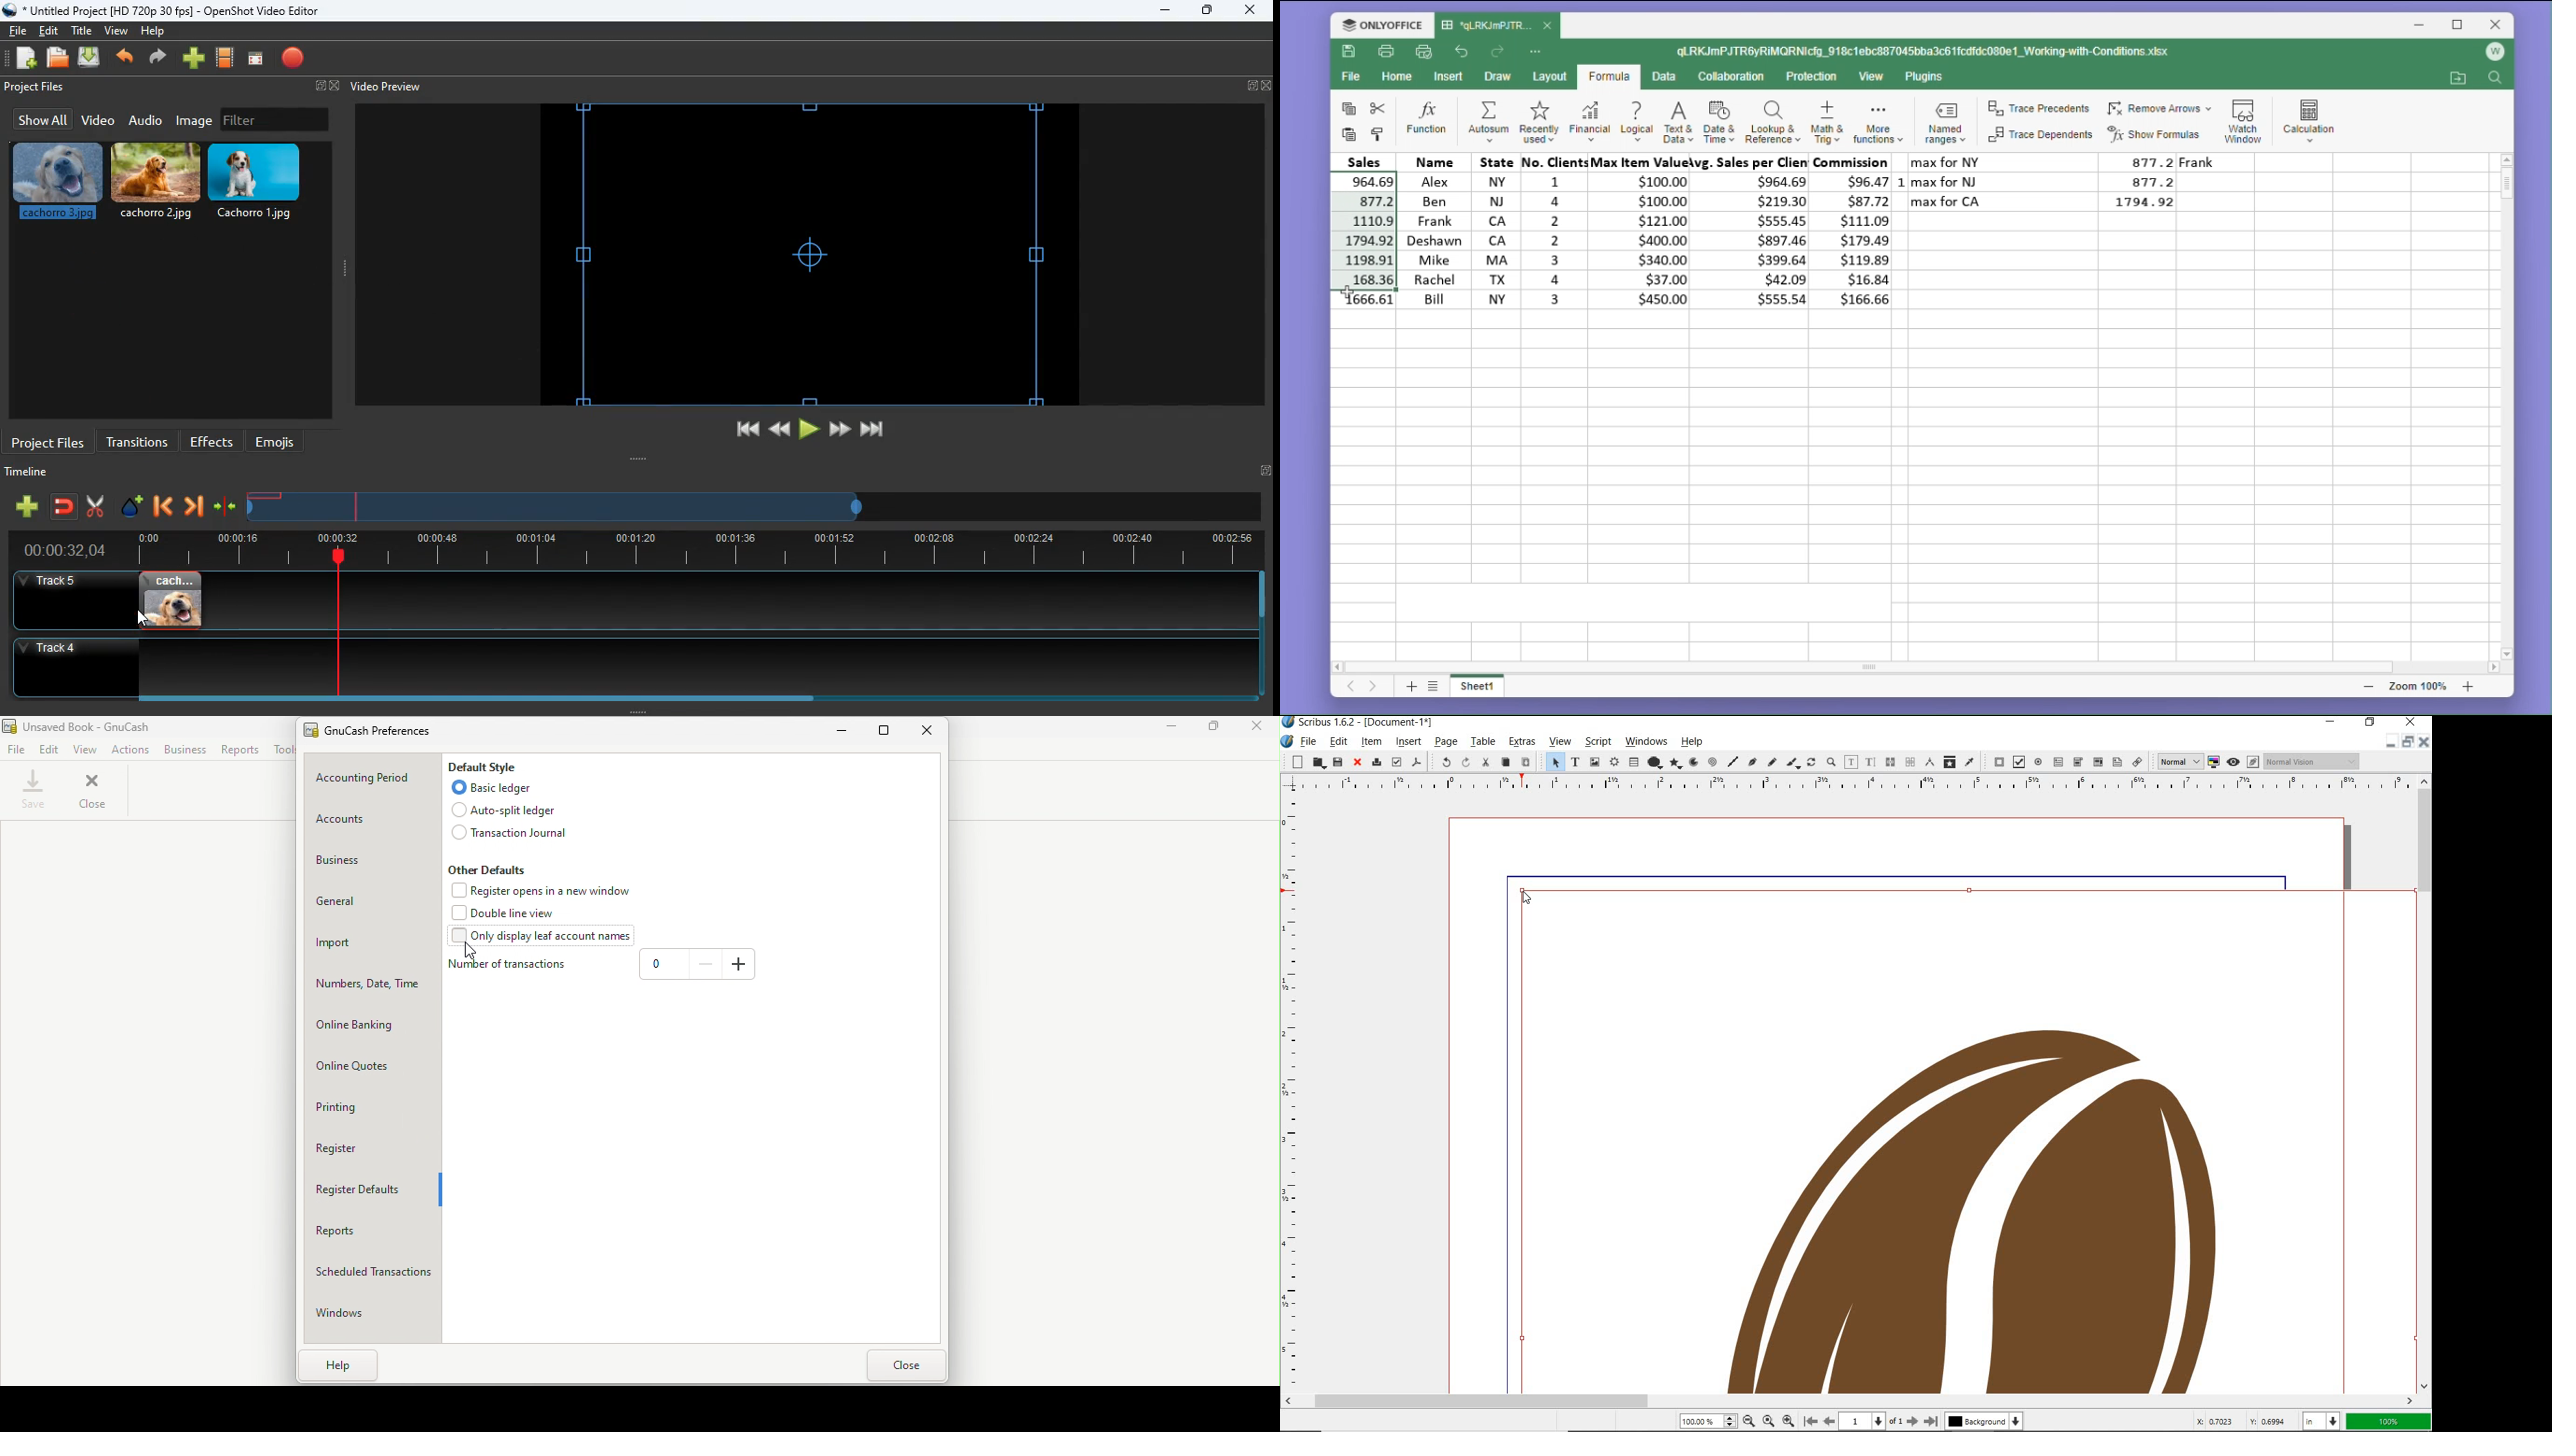 This screenshot has height=1456, width=2576. Describe the element at coordinates (1288, 741) in the screenshot. I see `system icon` at that location.